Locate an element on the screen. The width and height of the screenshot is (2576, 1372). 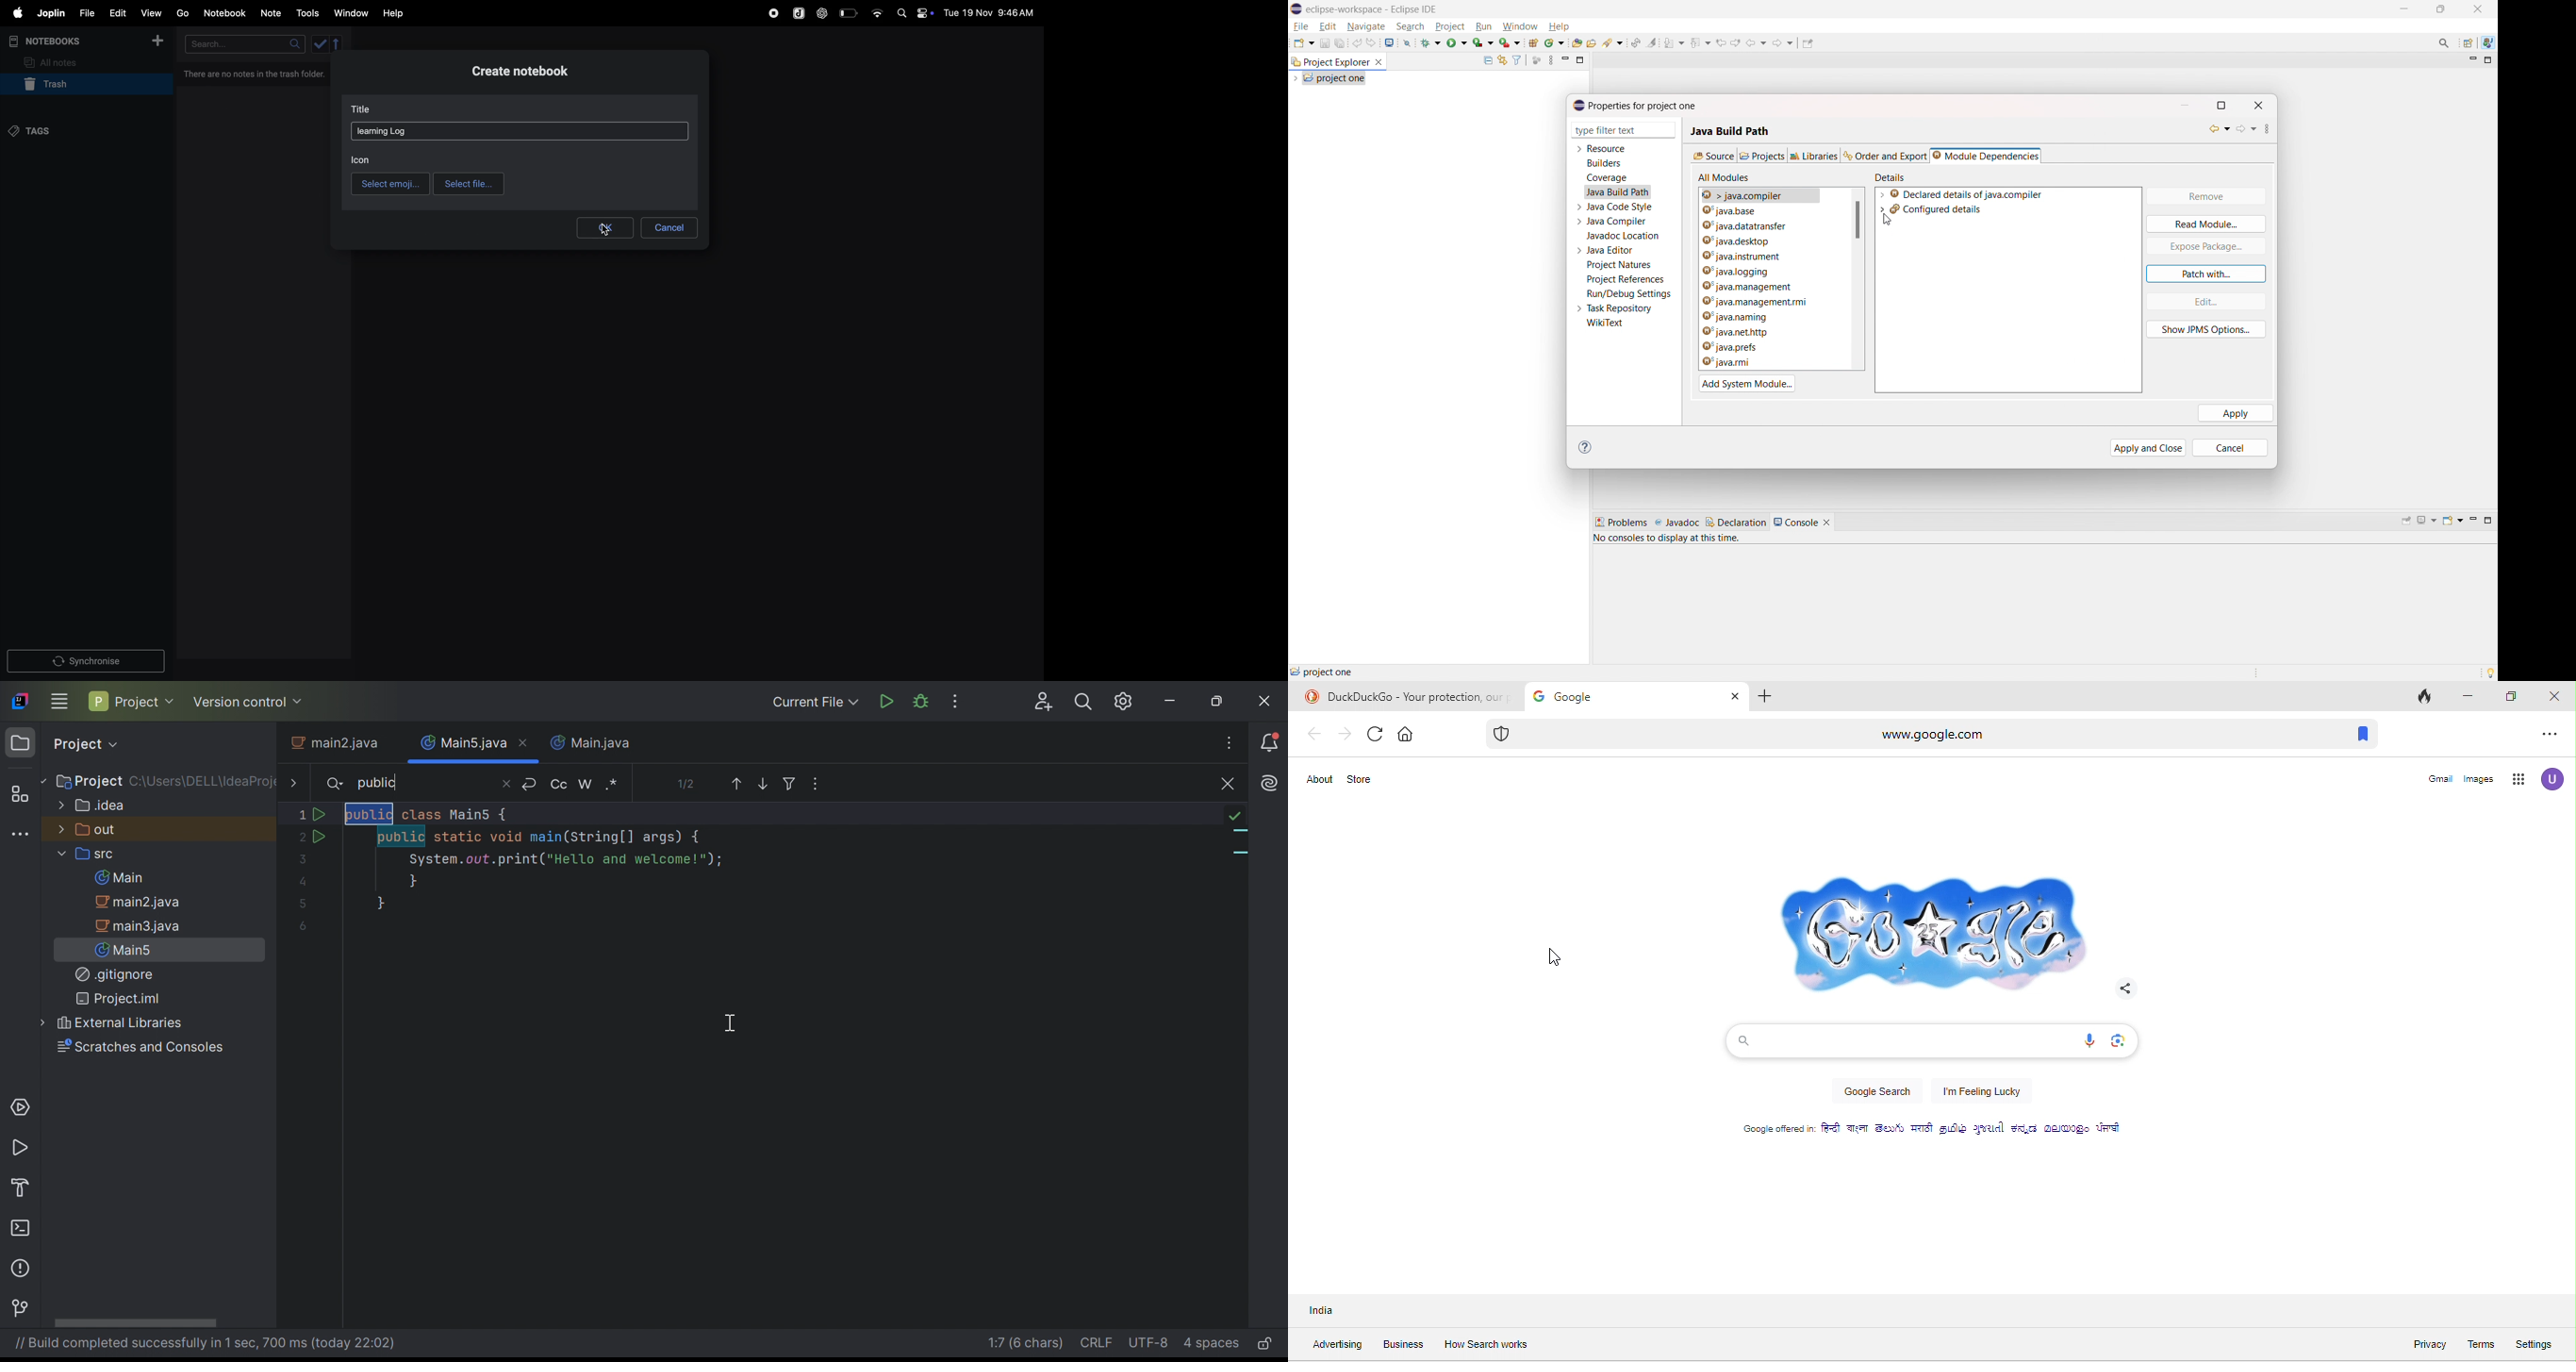
forward is located at coordinates (2247, 131).